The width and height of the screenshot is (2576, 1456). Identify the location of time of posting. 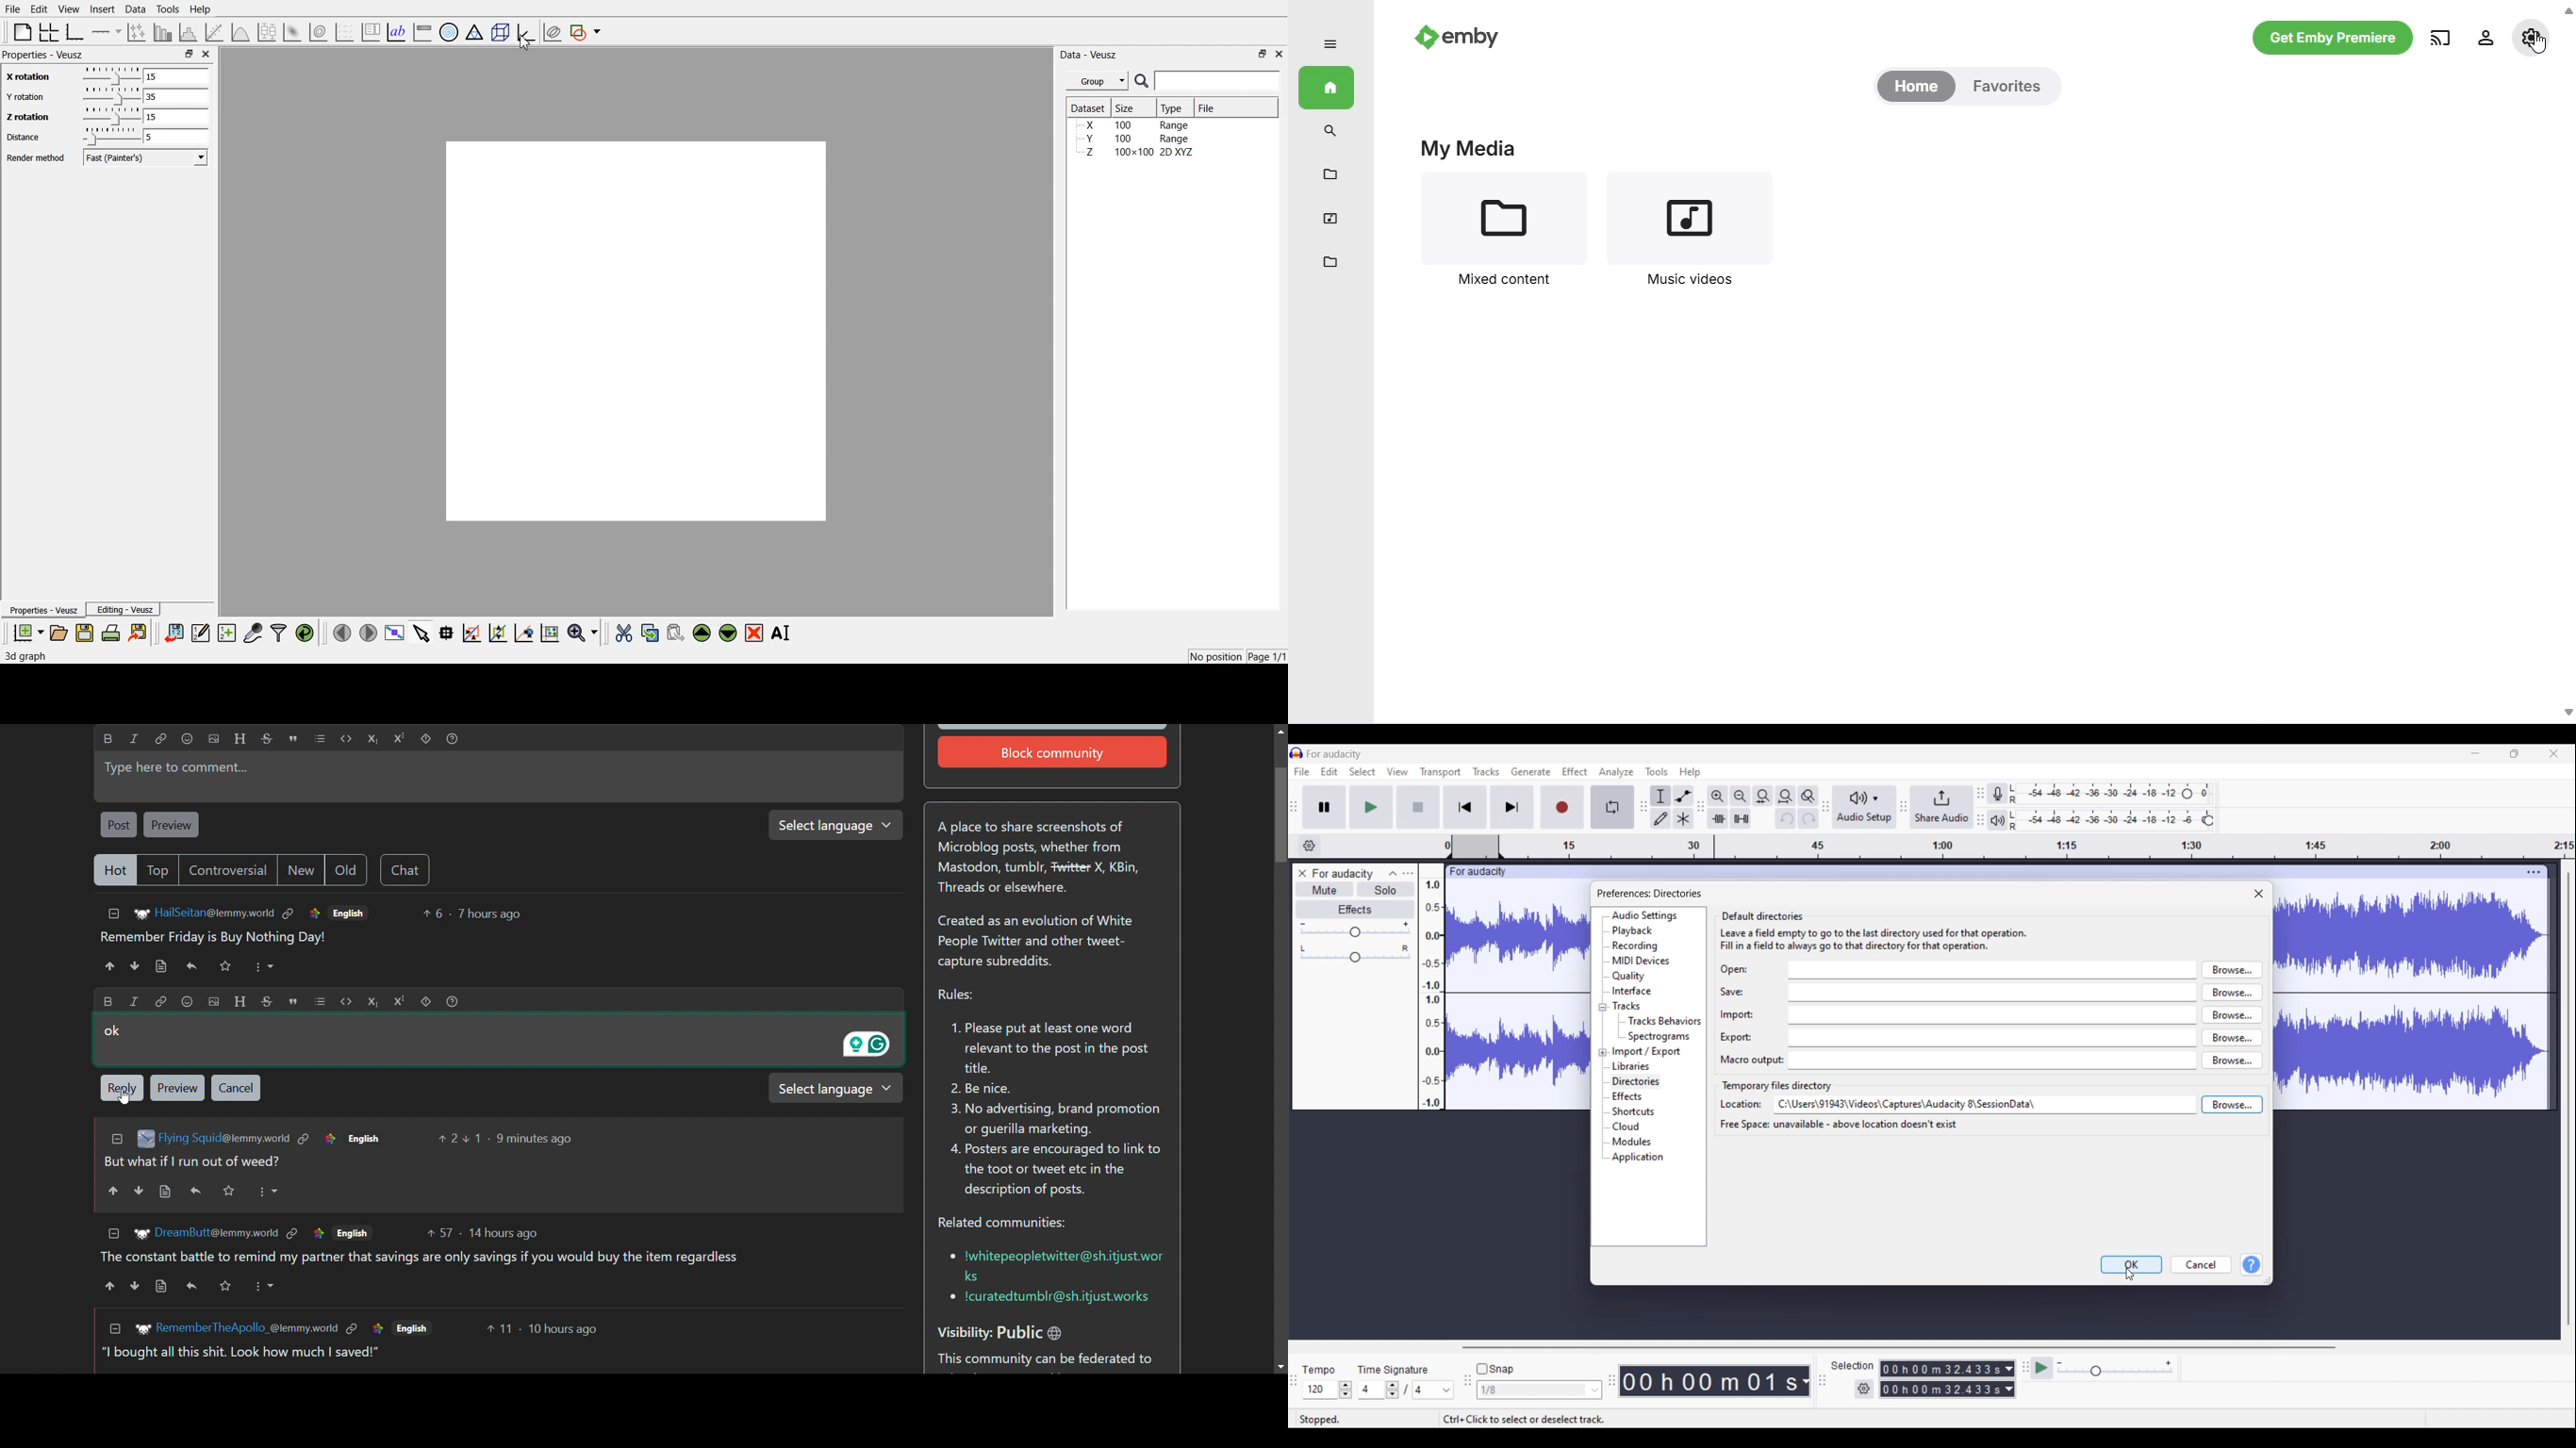
(505, 1230).